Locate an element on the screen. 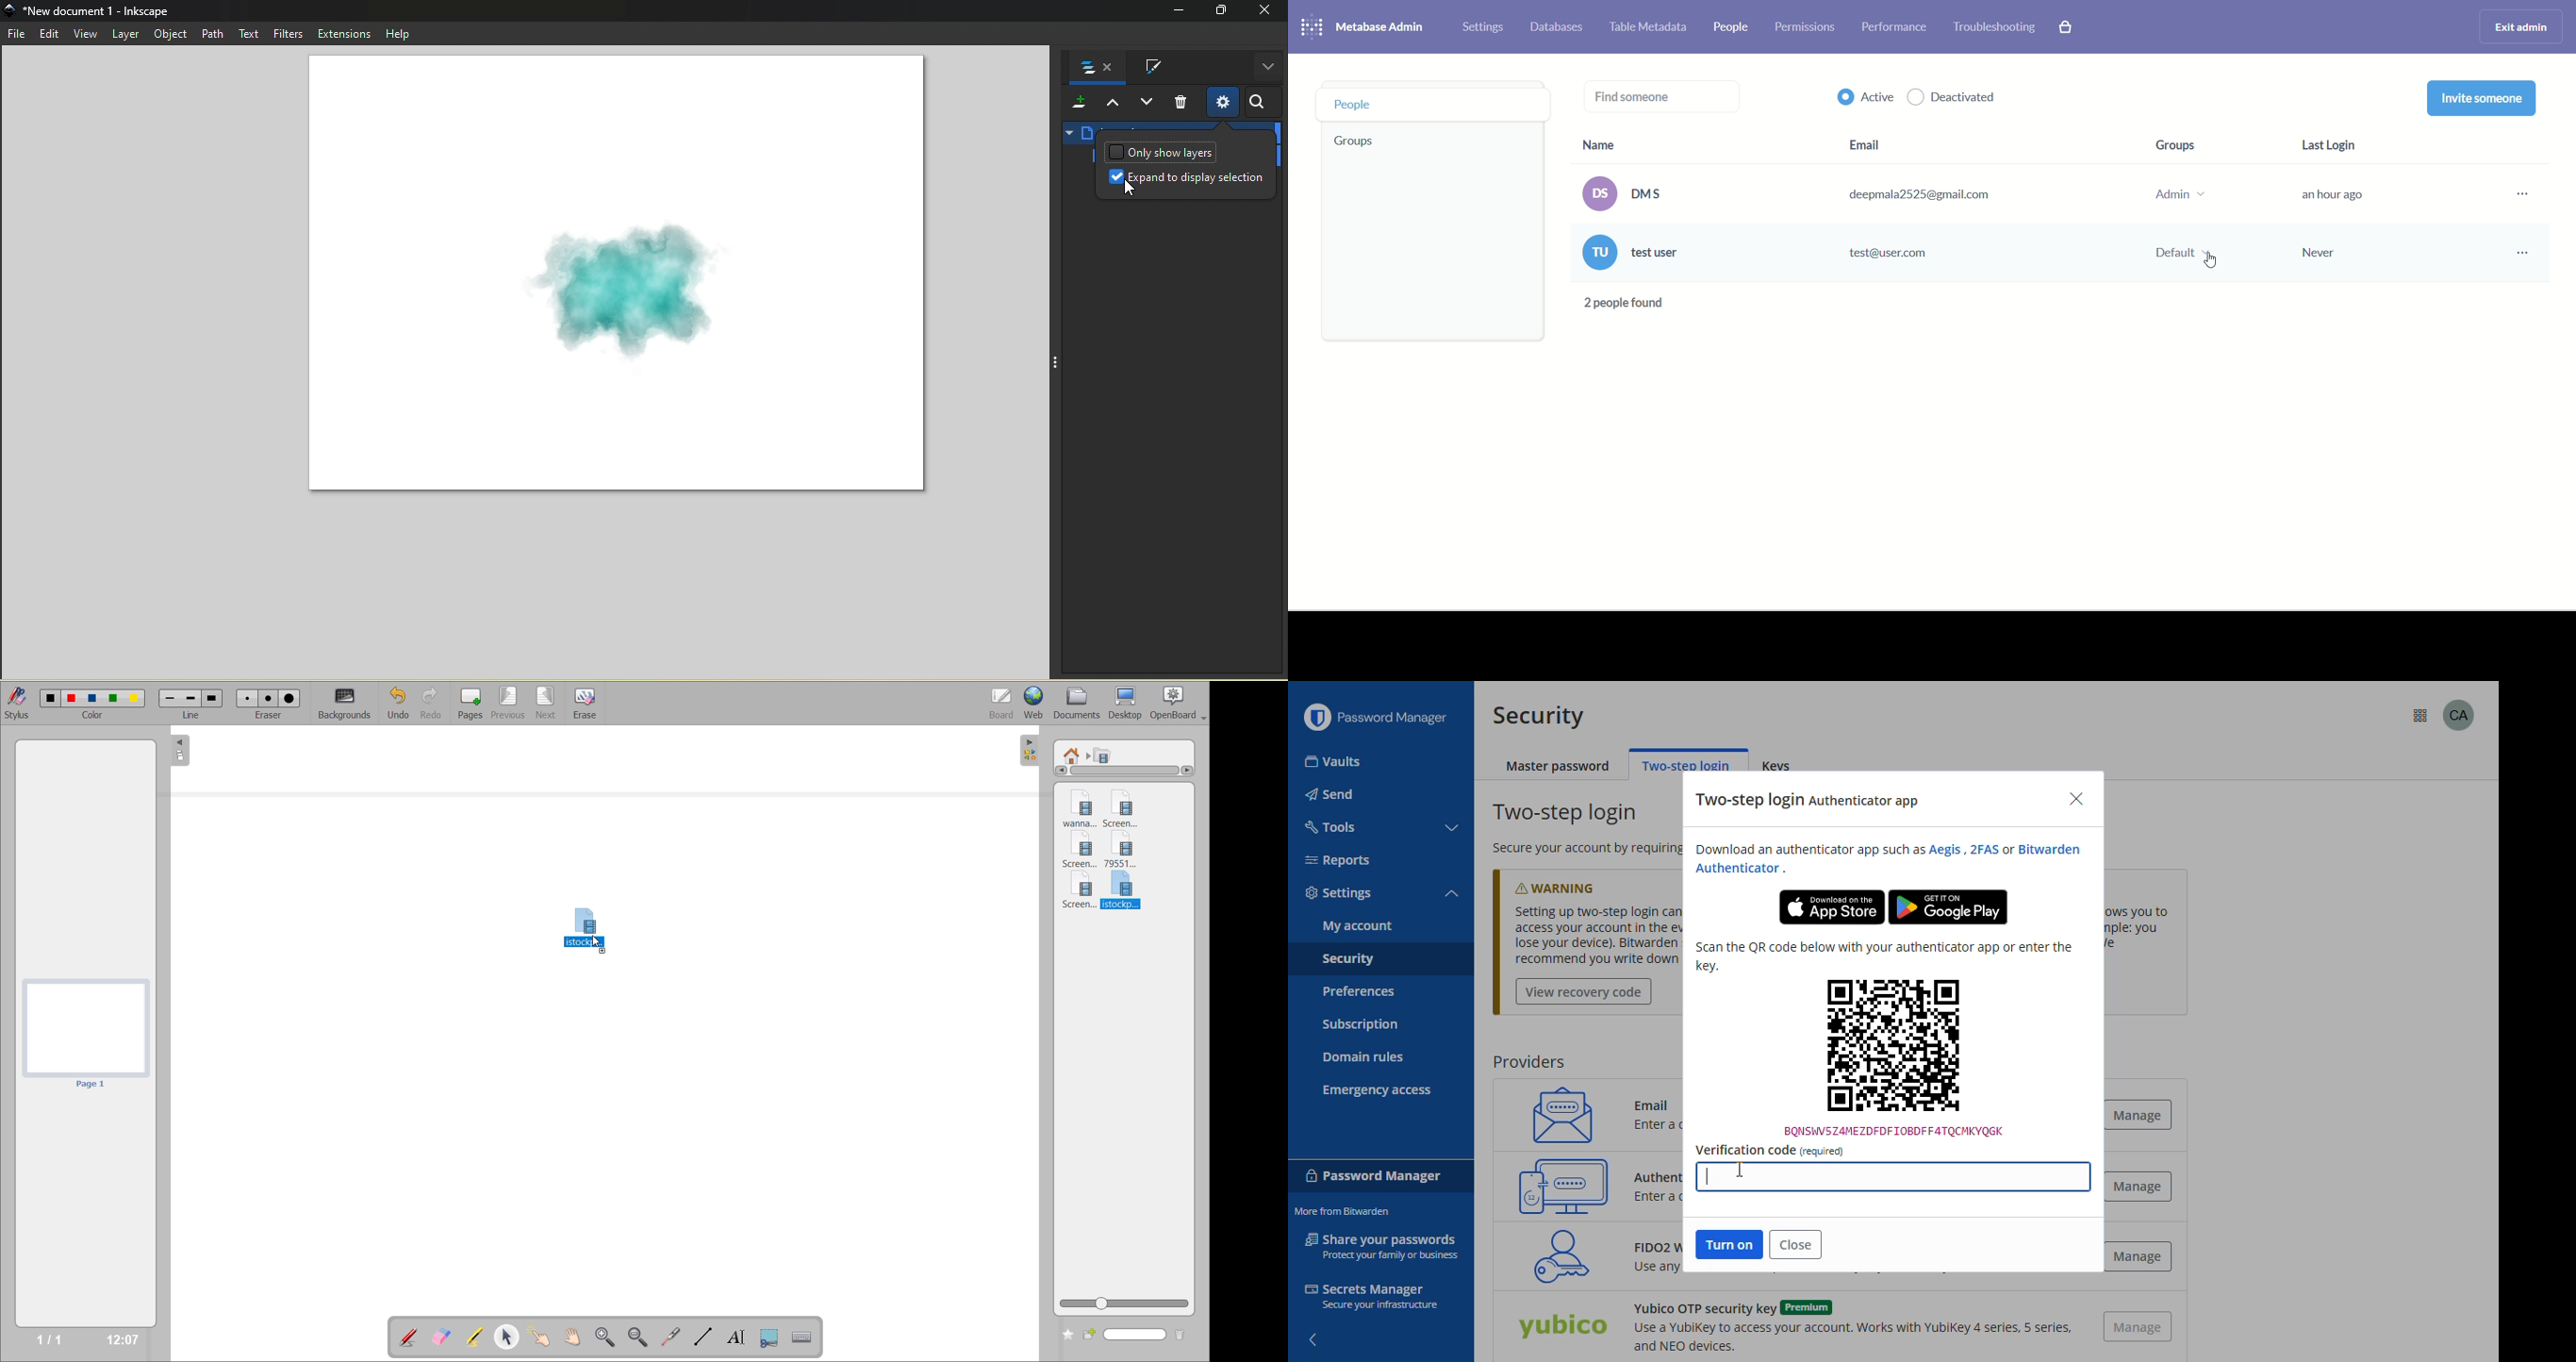 This screenshot has width=2576, height=1372. cursor is located at coordinates (1125, 187).